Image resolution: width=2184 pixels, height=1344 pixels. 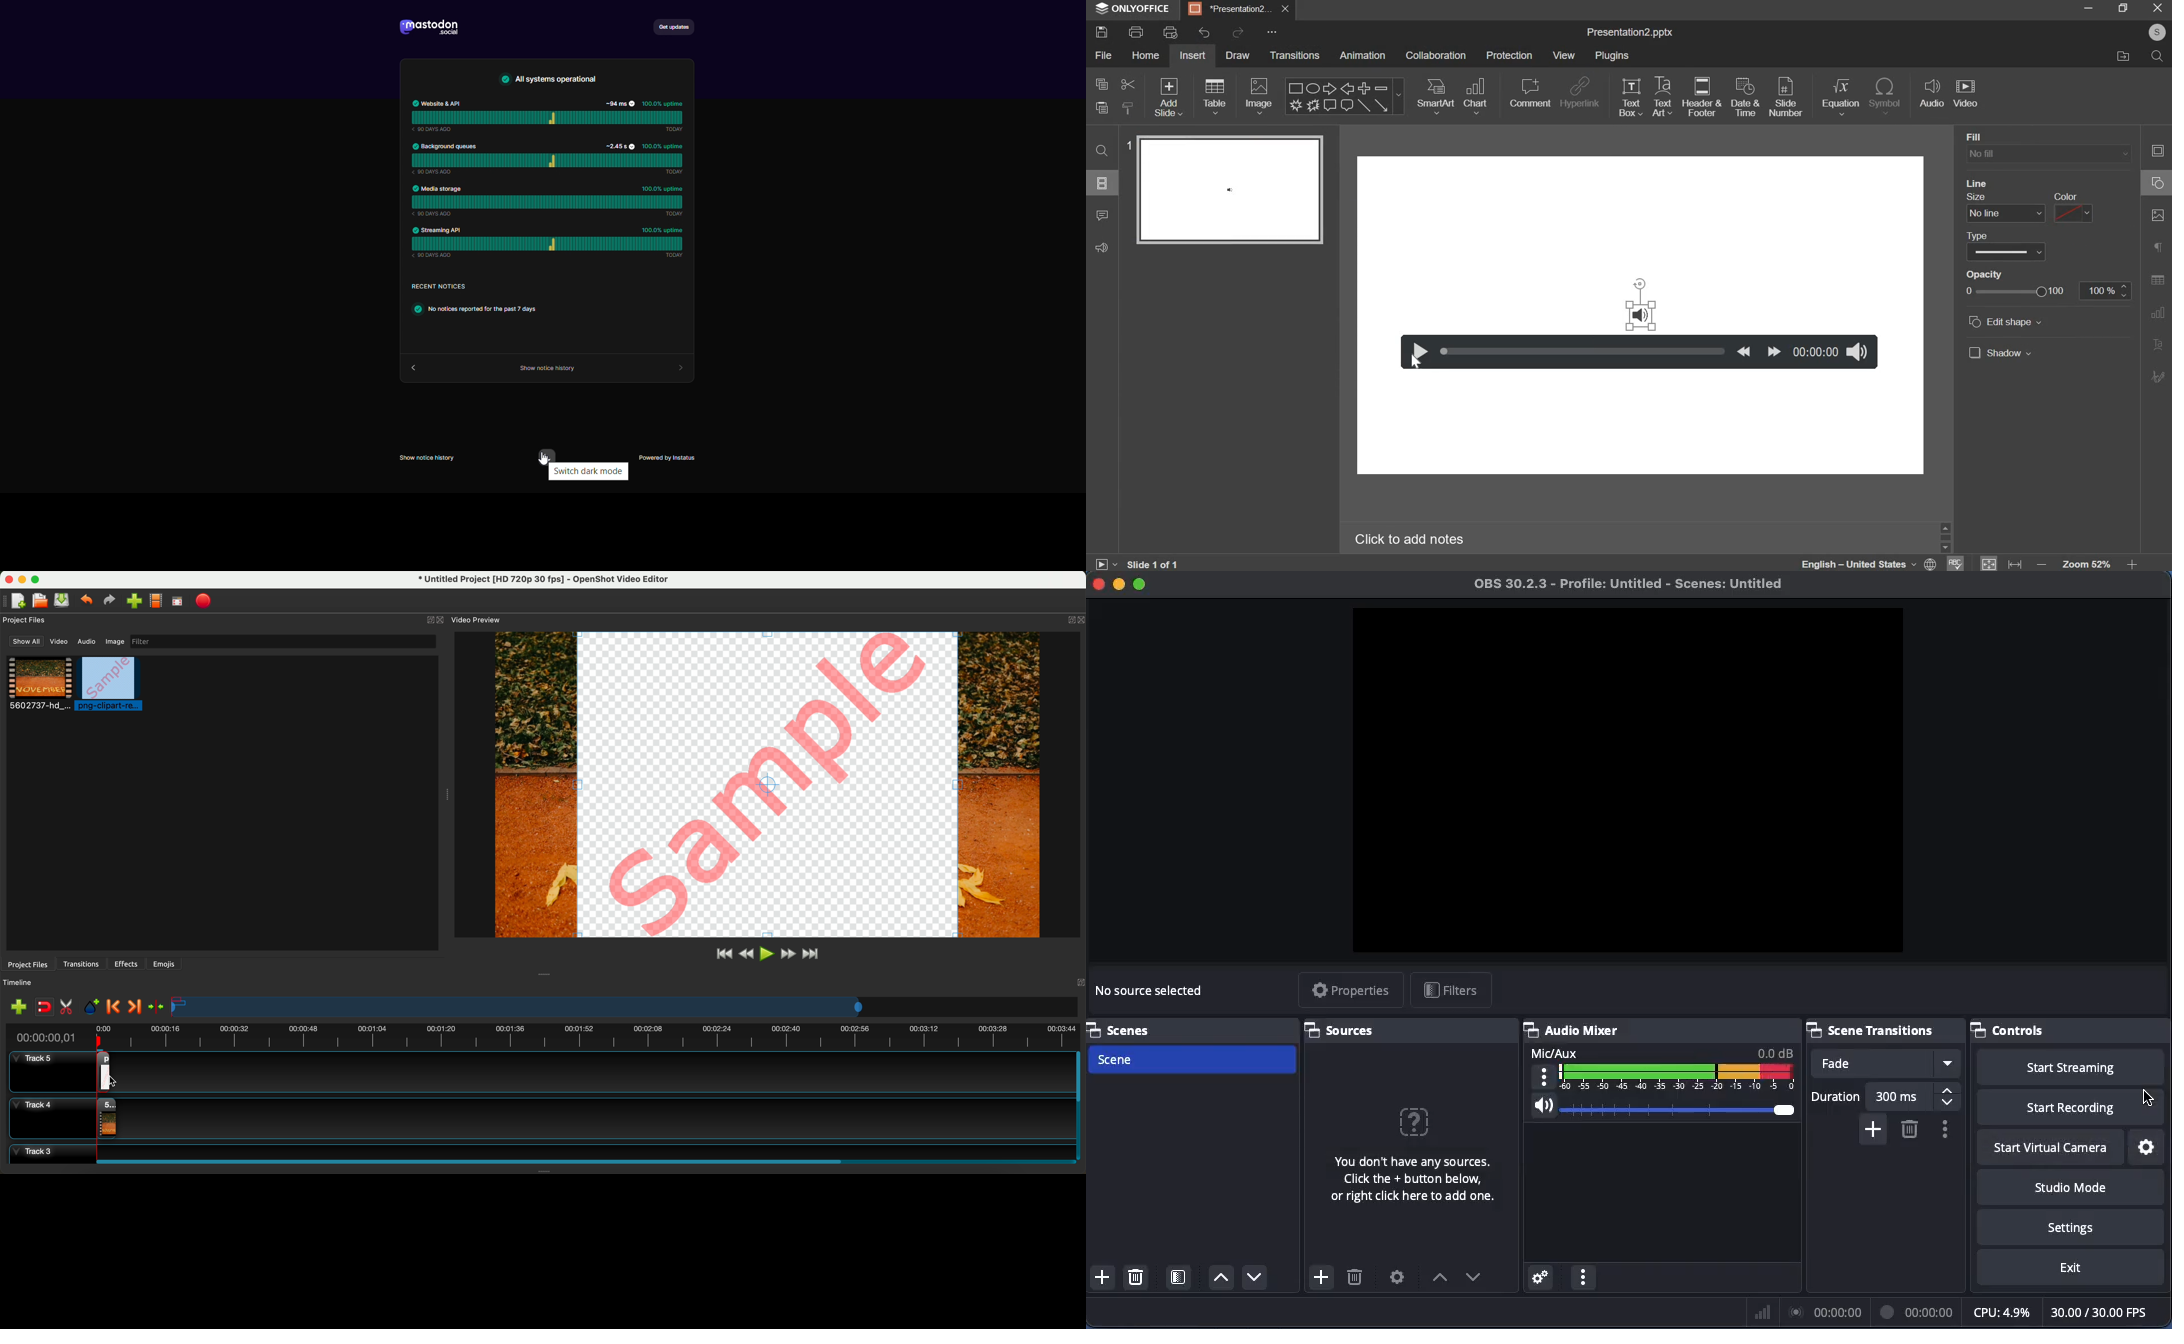 What do you see at coordinates (1614, 56) in the screenshot?
I see `plugins` at bounding box center [1614, 56].